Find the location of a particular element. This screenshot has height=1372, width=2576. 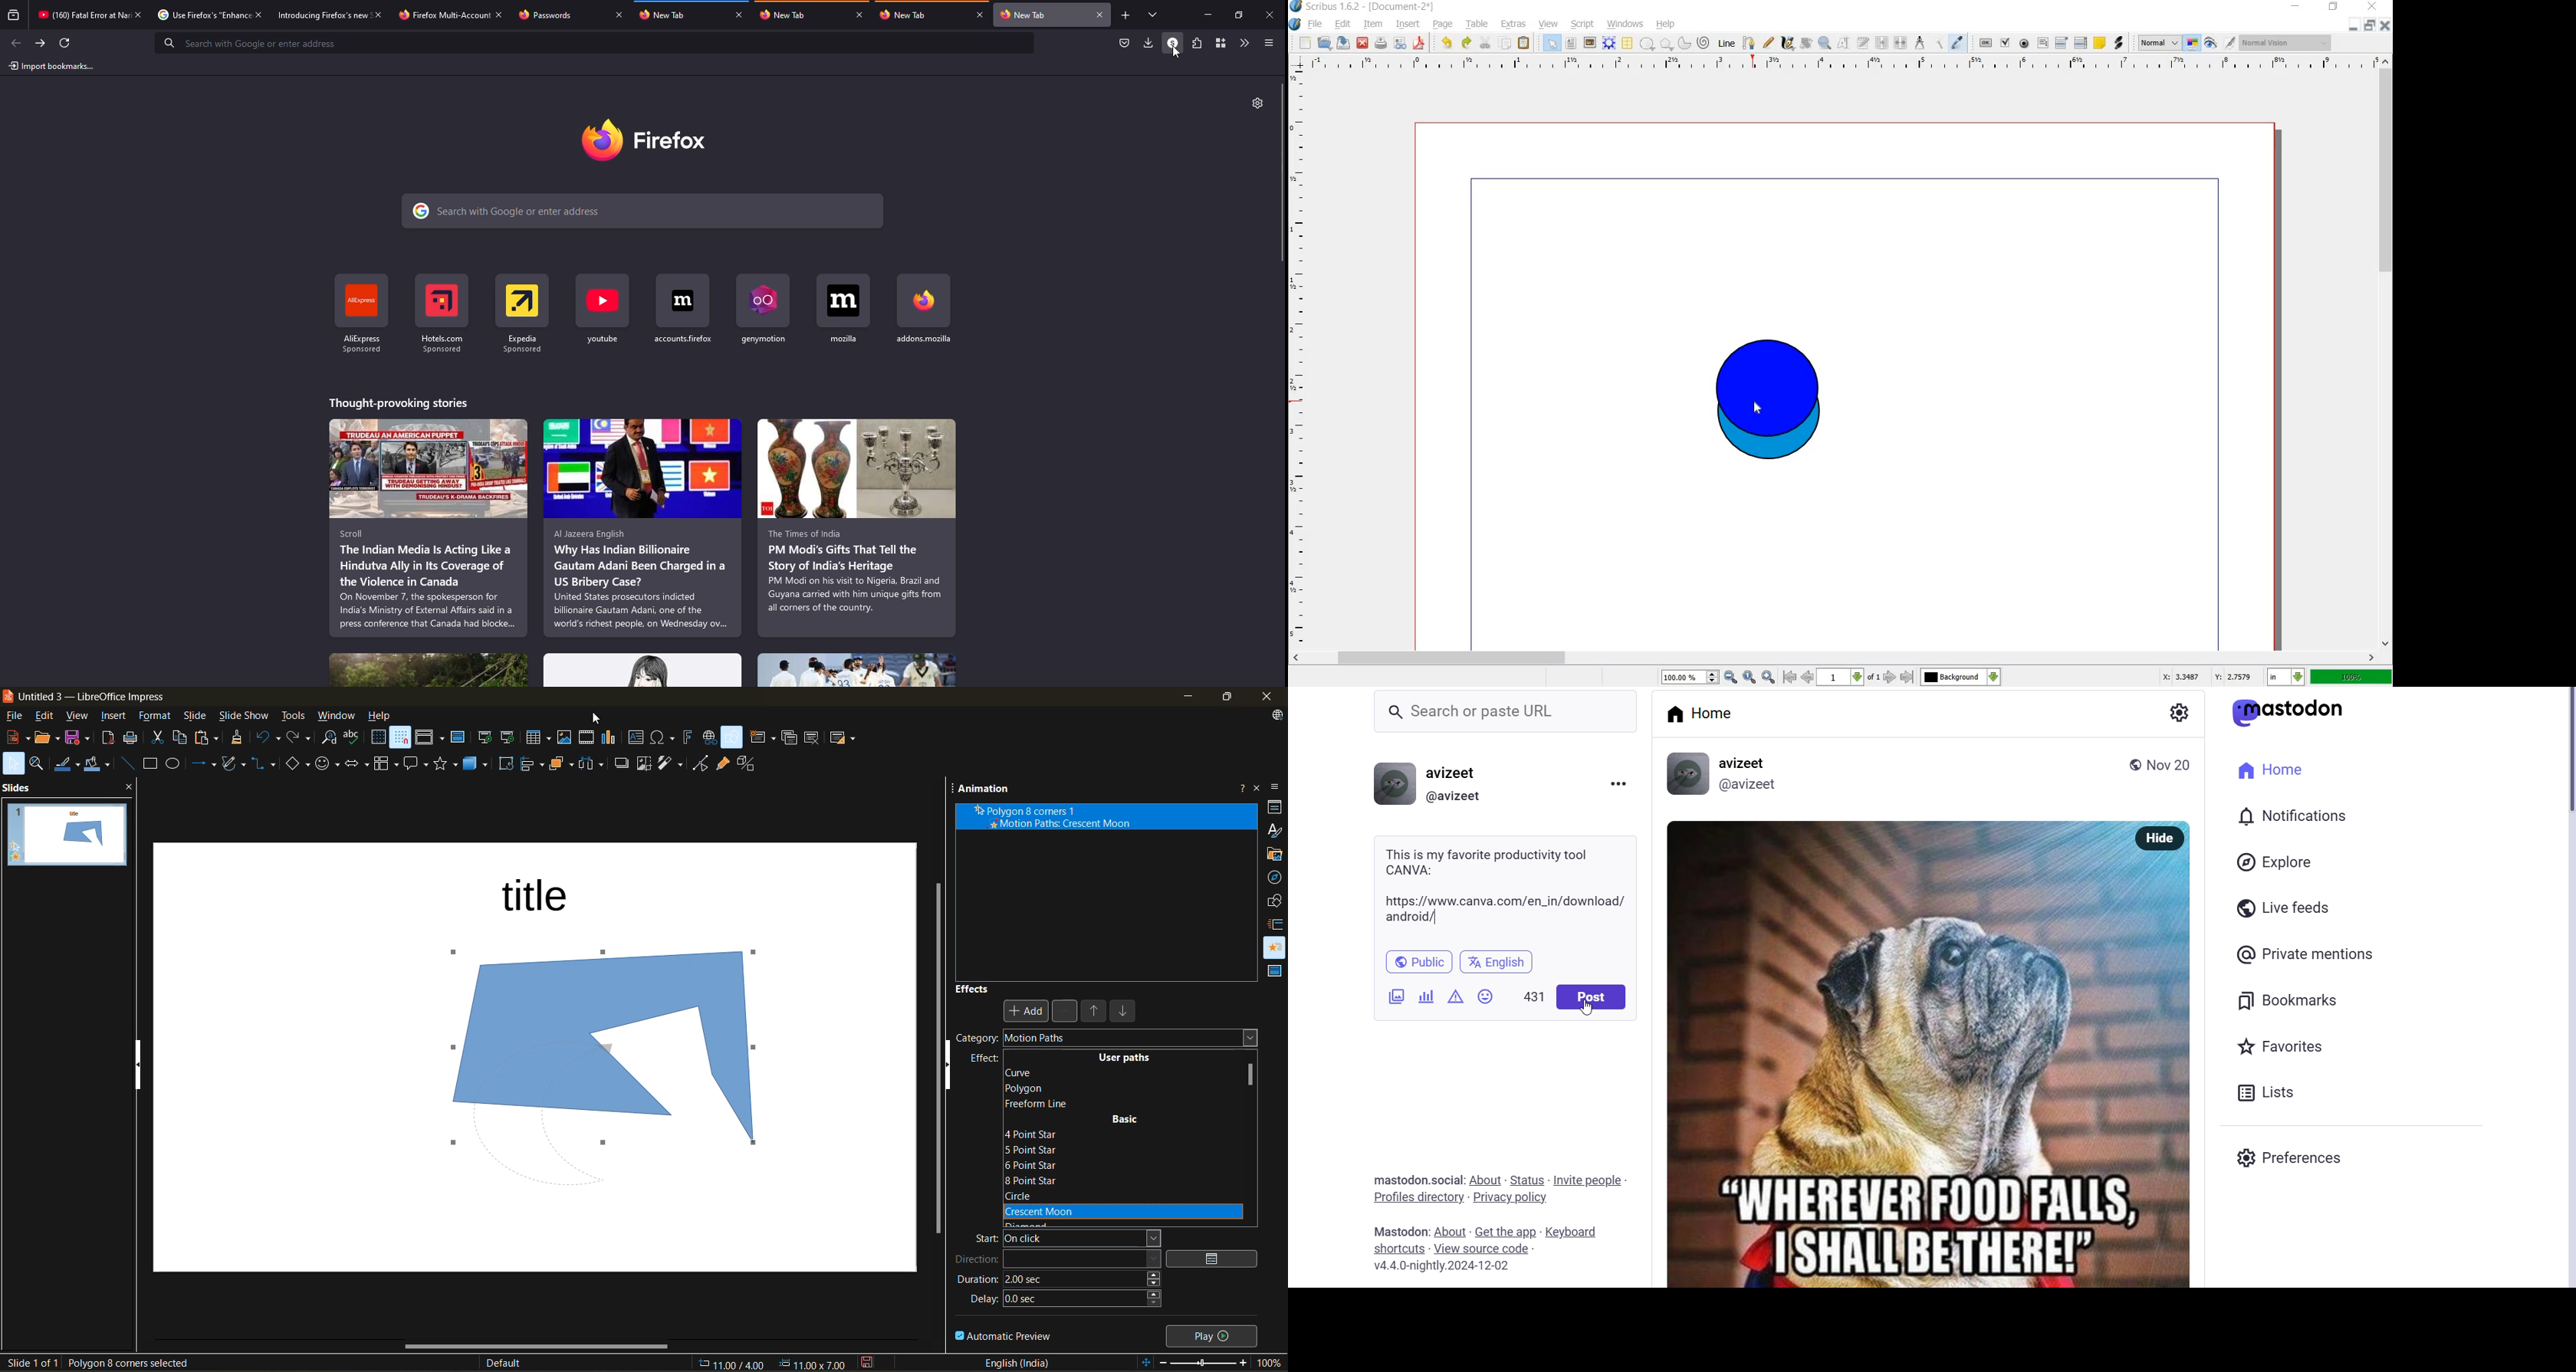

save is located at coordinates (1343, 43).